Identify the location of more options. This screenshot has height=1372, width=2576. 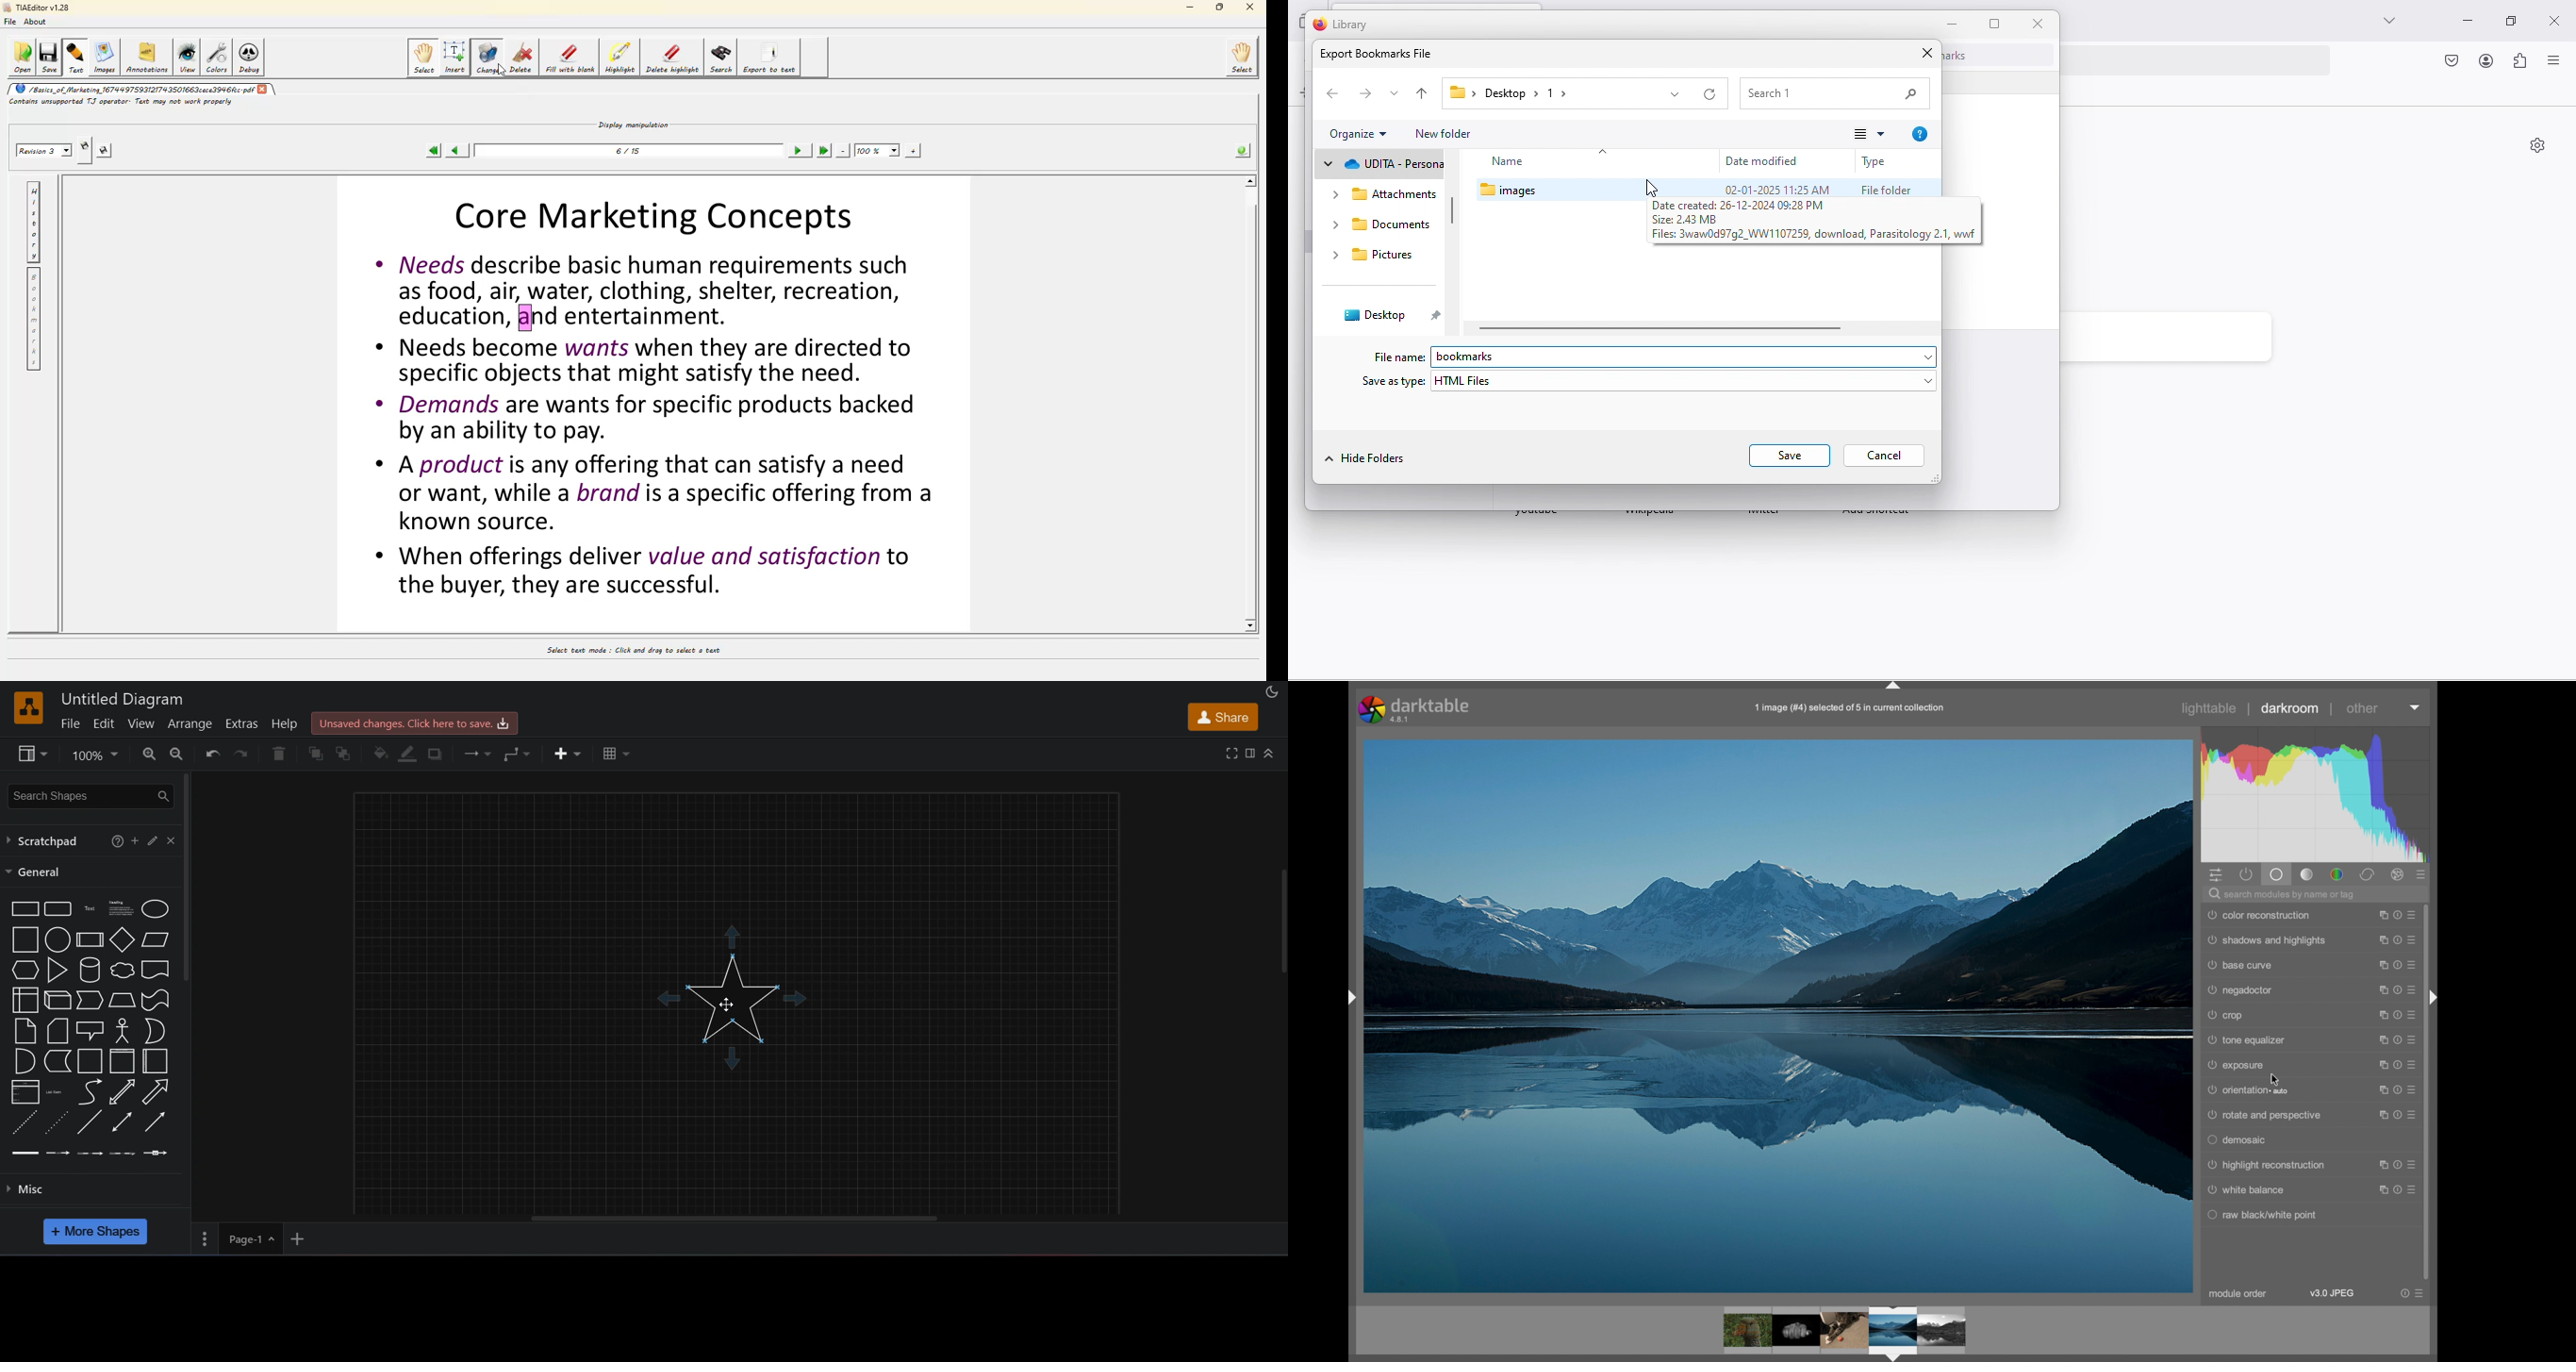
(2399, 940).